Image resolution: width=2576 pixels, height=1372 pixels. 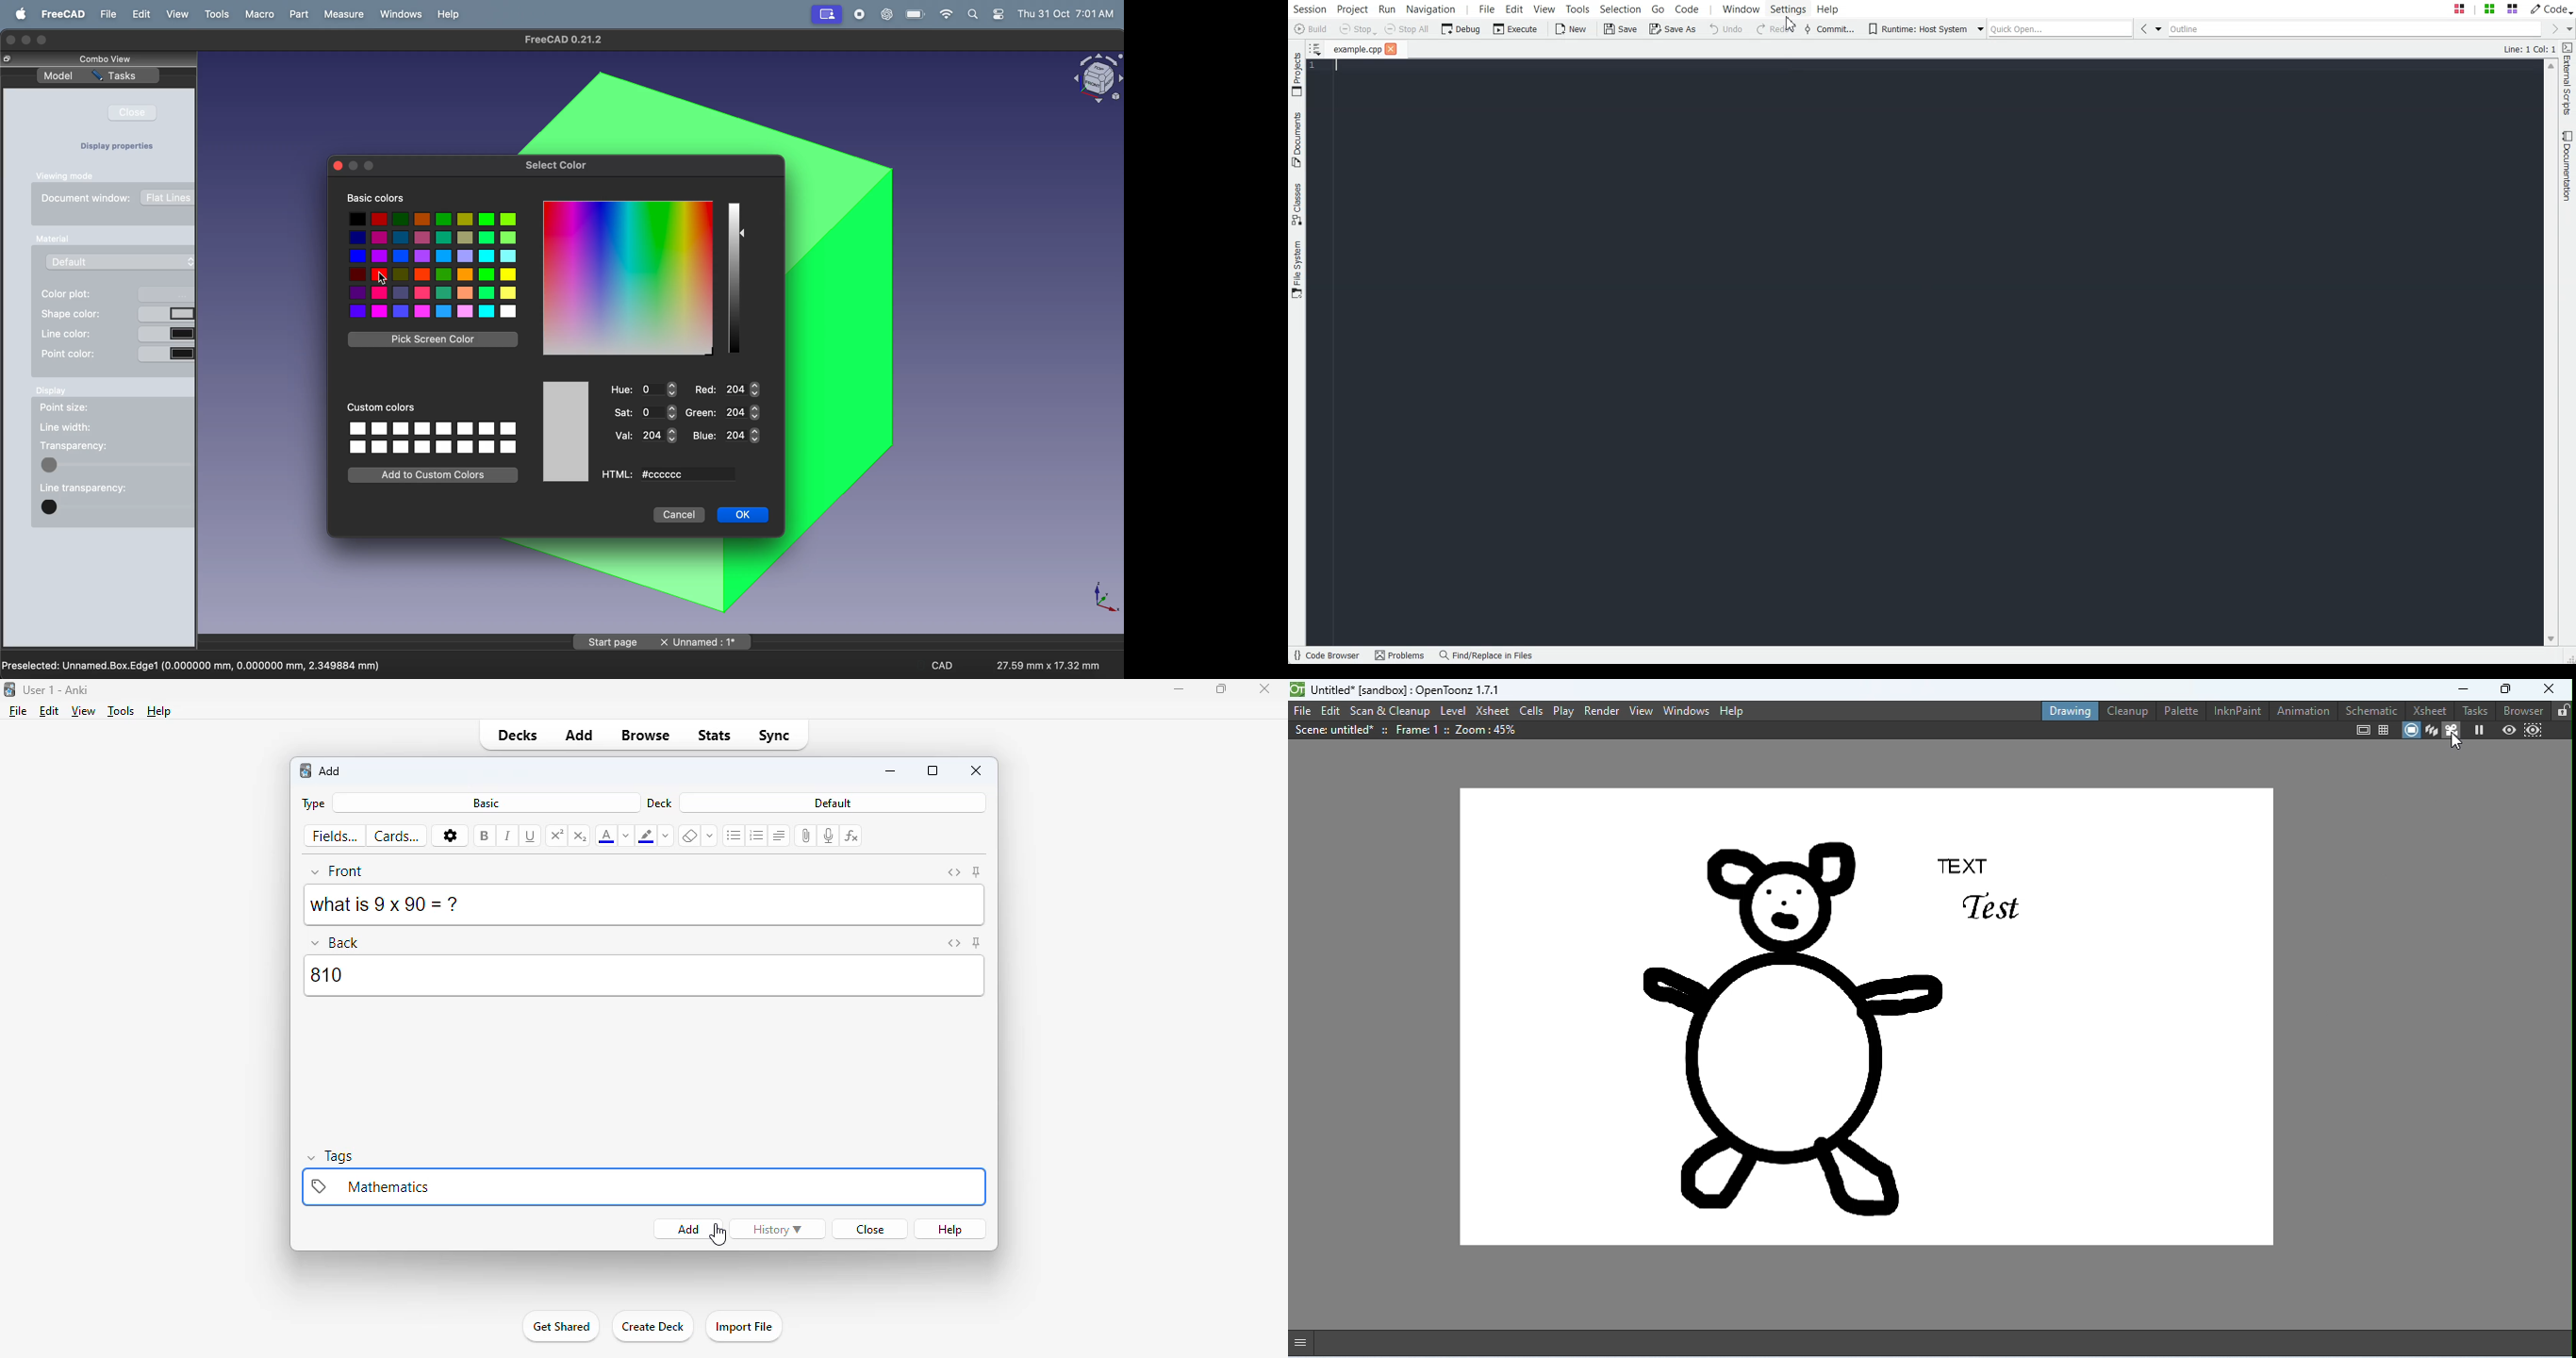 I want to click on cursor, so click(x=380, y=276).